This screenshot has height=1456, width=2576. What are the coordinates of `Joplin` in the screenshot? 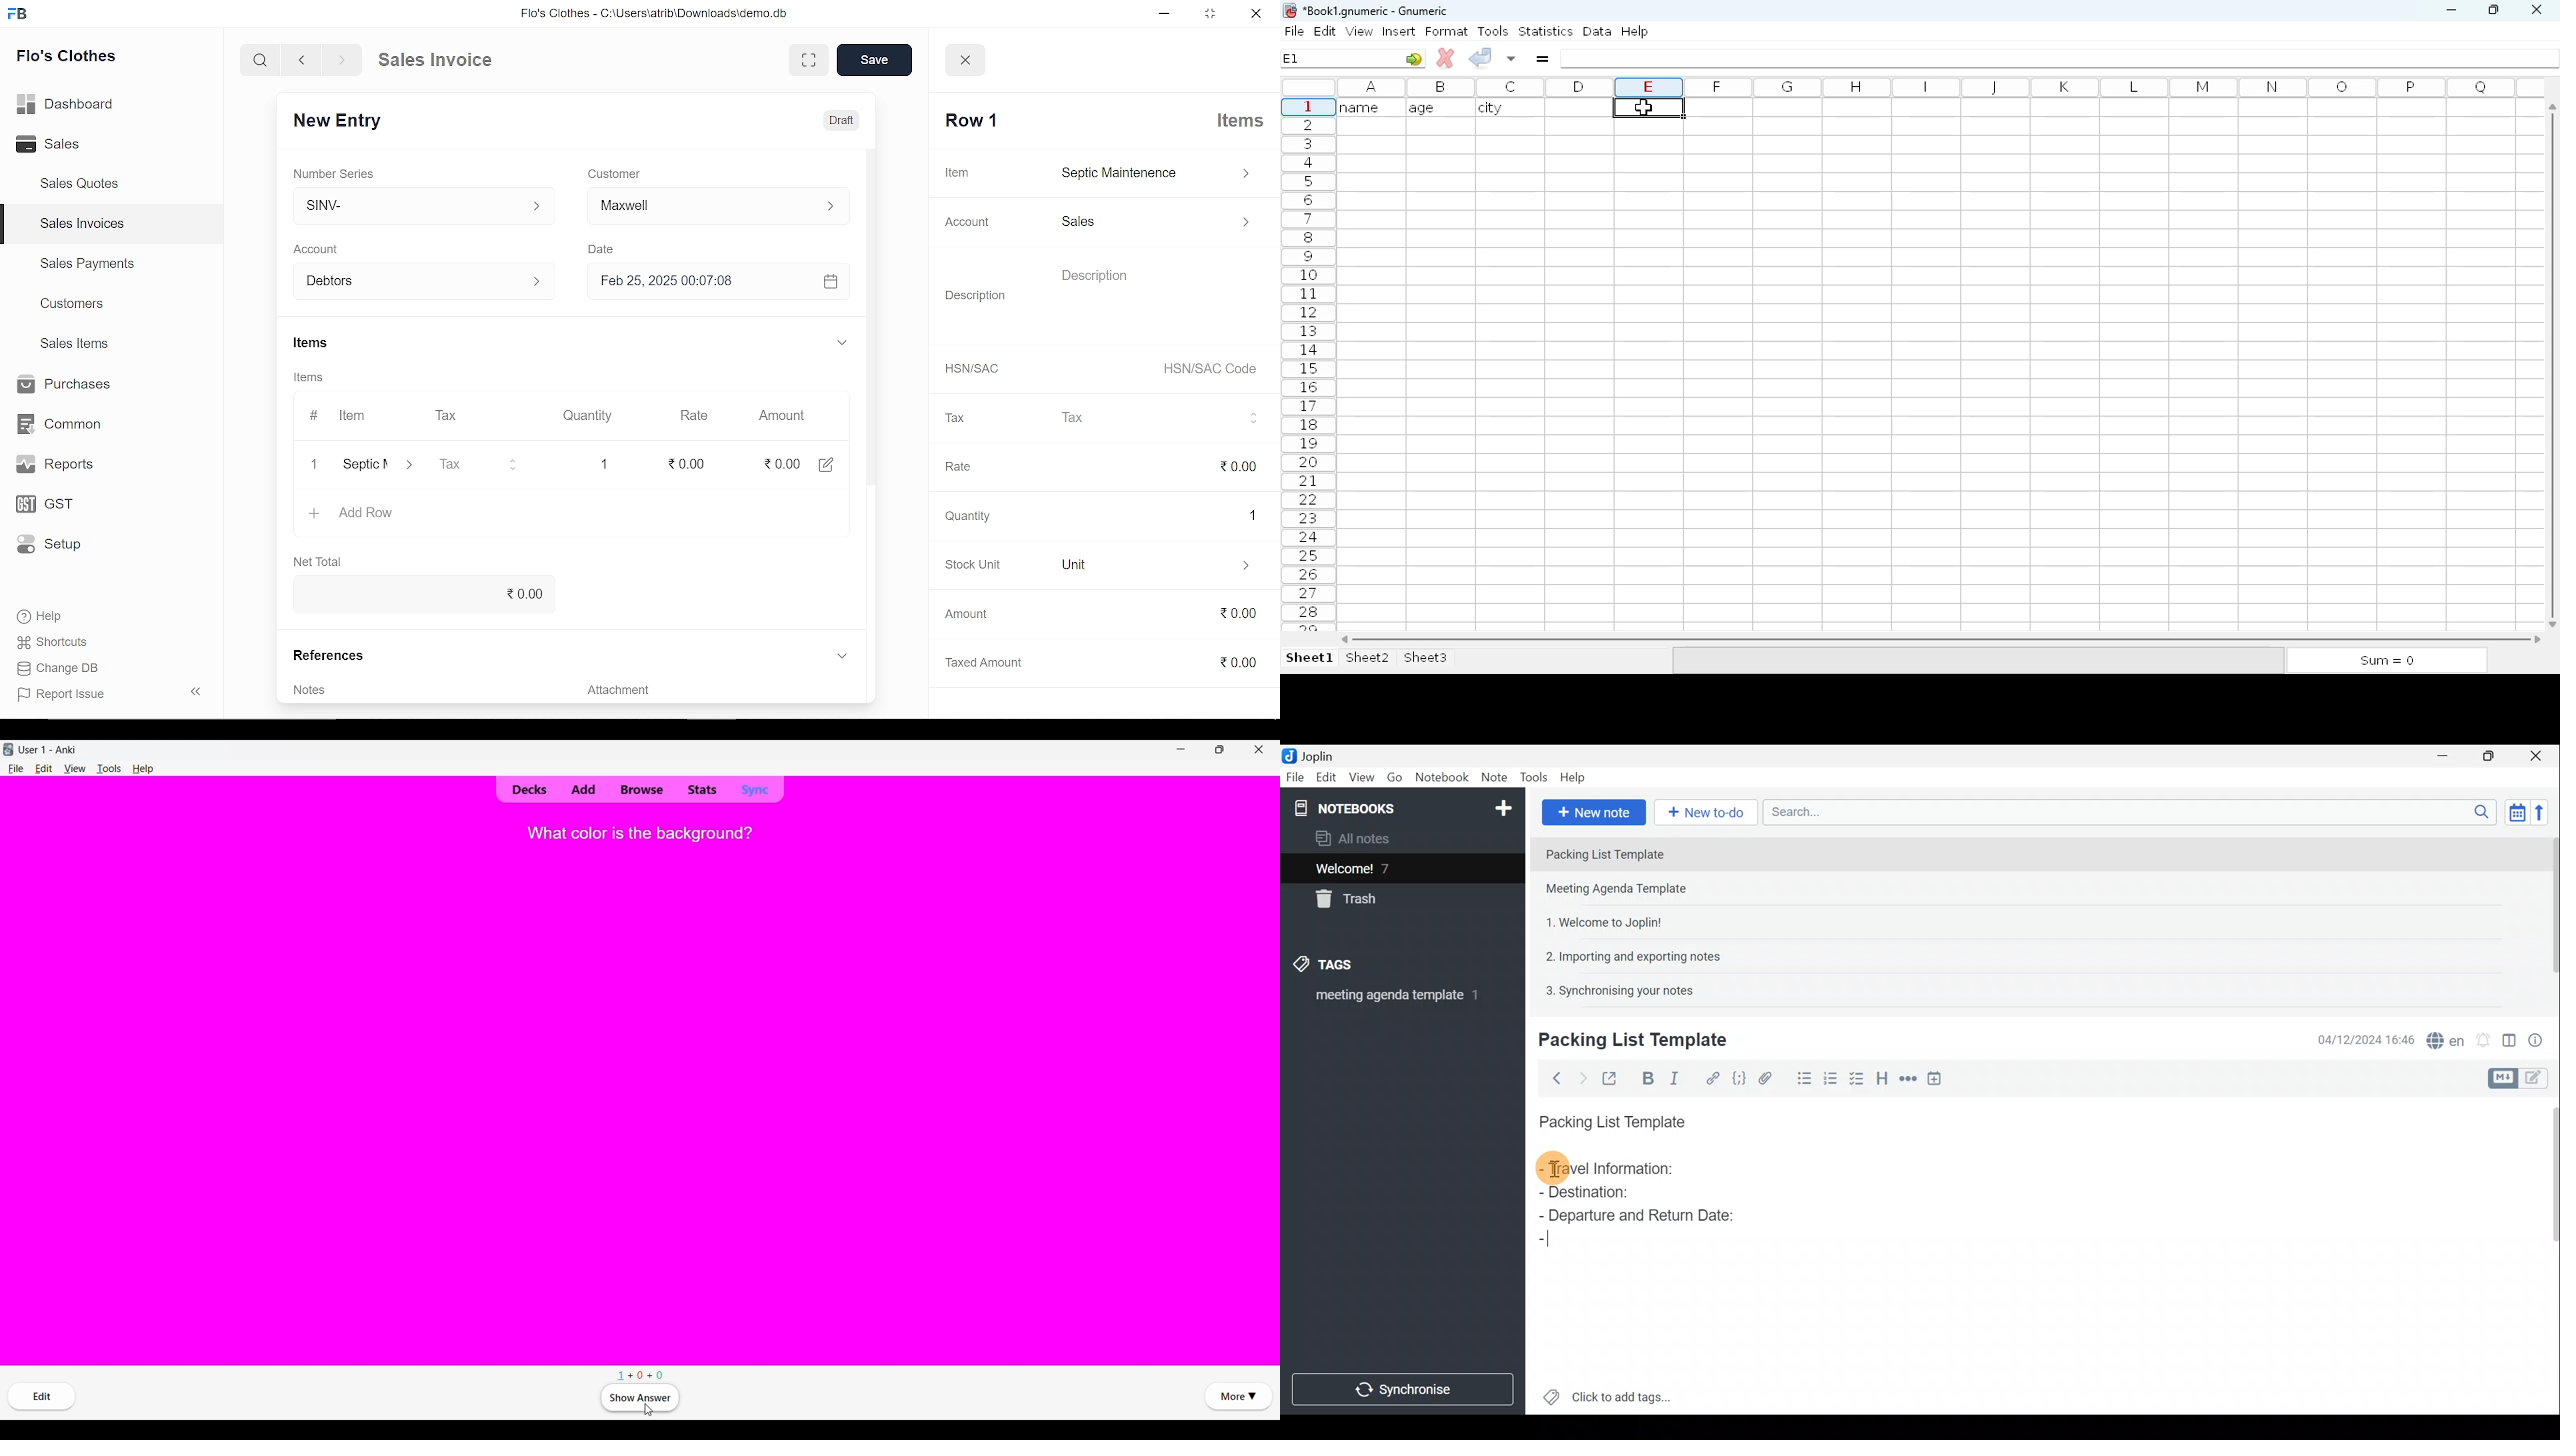 It's located at (1311, 755).